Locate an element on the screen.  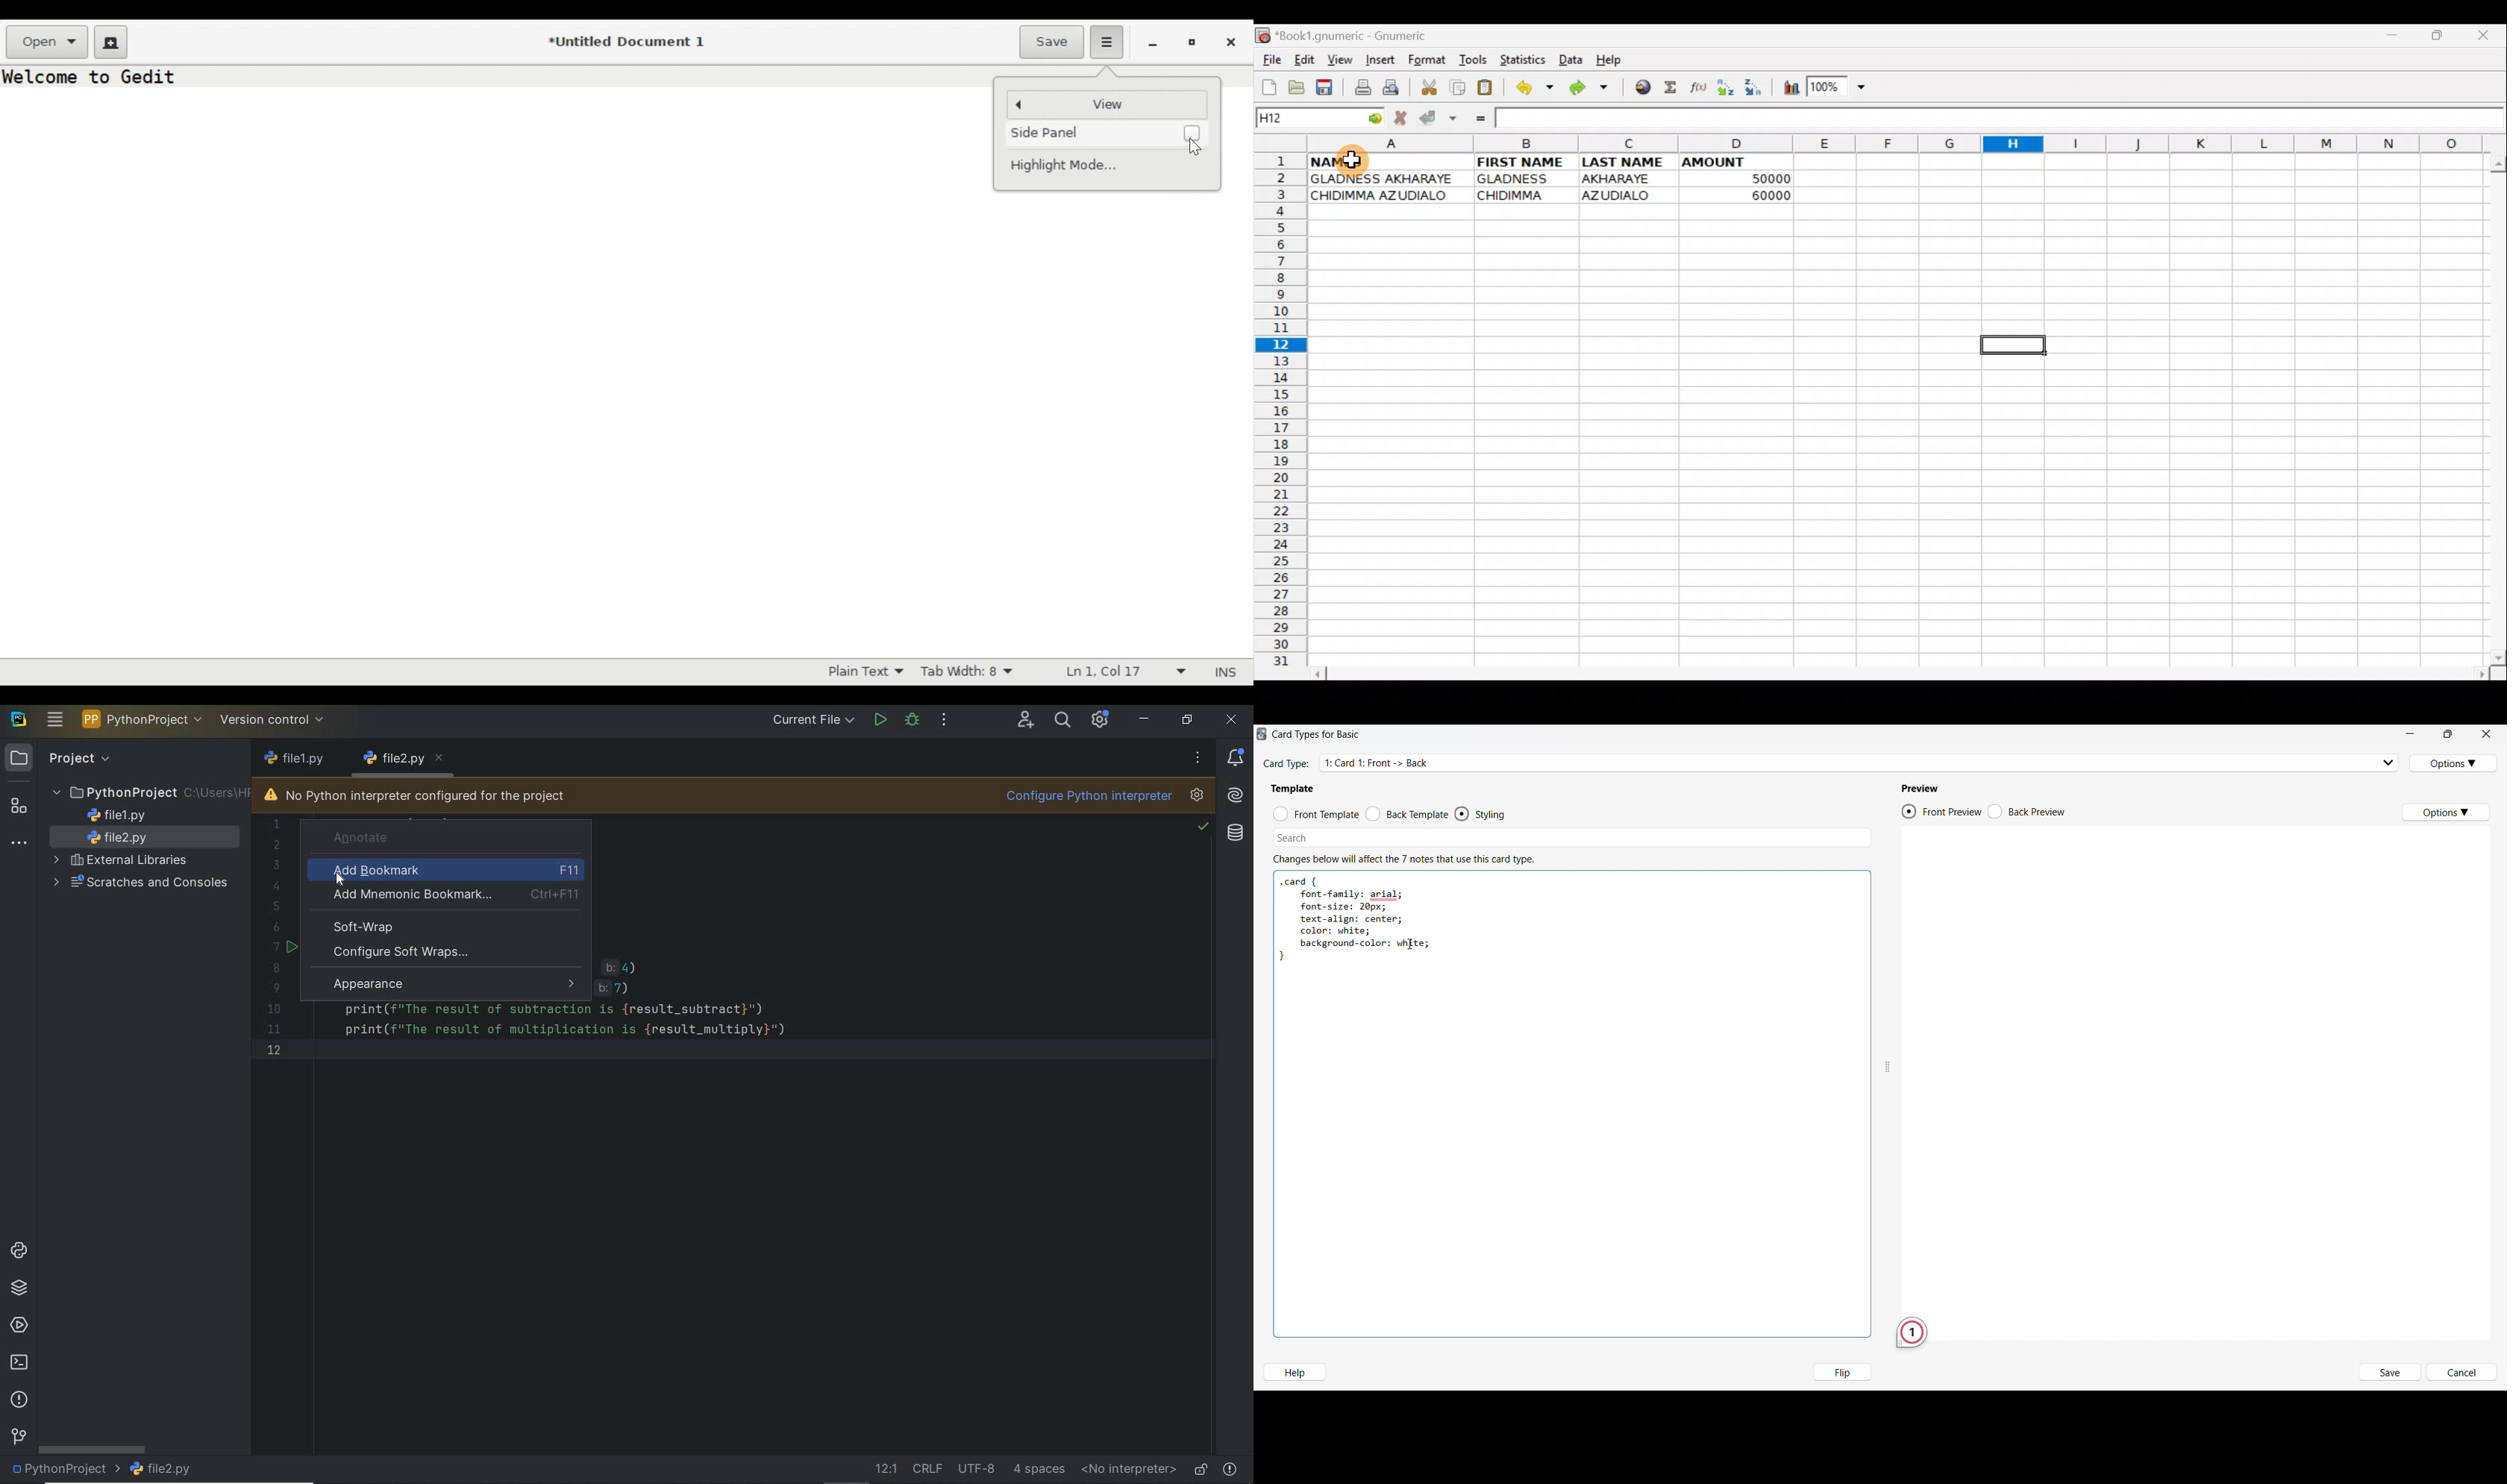
Text in preview section changed is located at coordinates (2241, 875).